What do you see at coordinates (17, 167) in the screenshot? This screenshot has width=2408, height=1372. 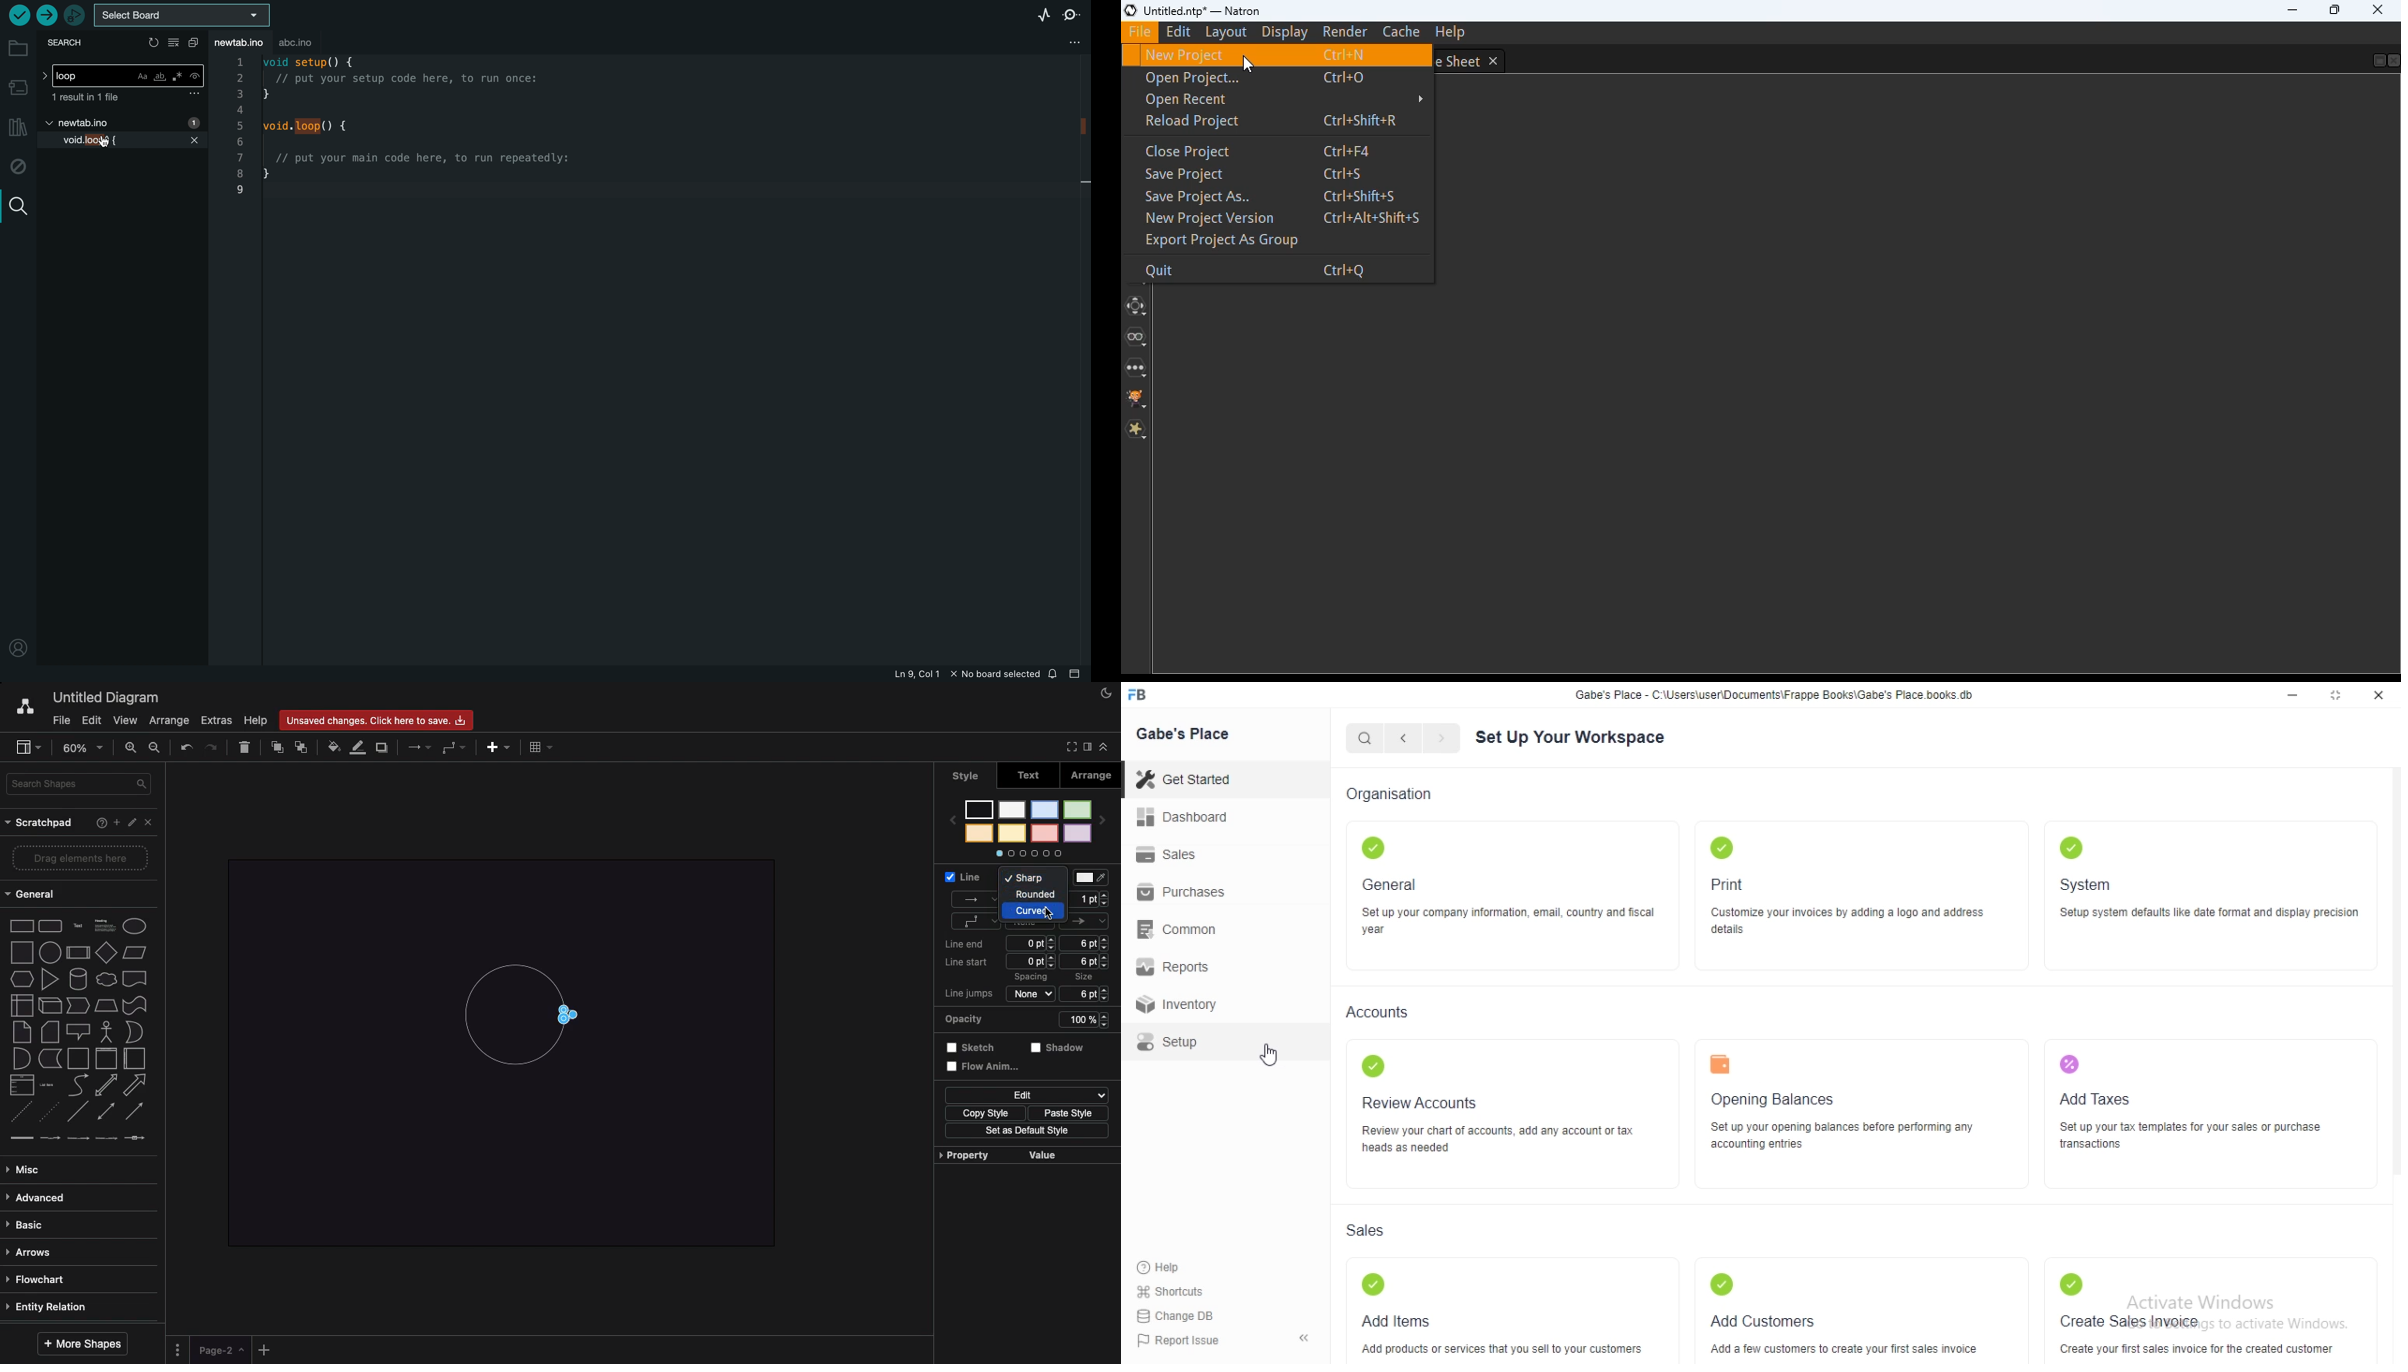 I see `debug` at bounding box center [17, 167].